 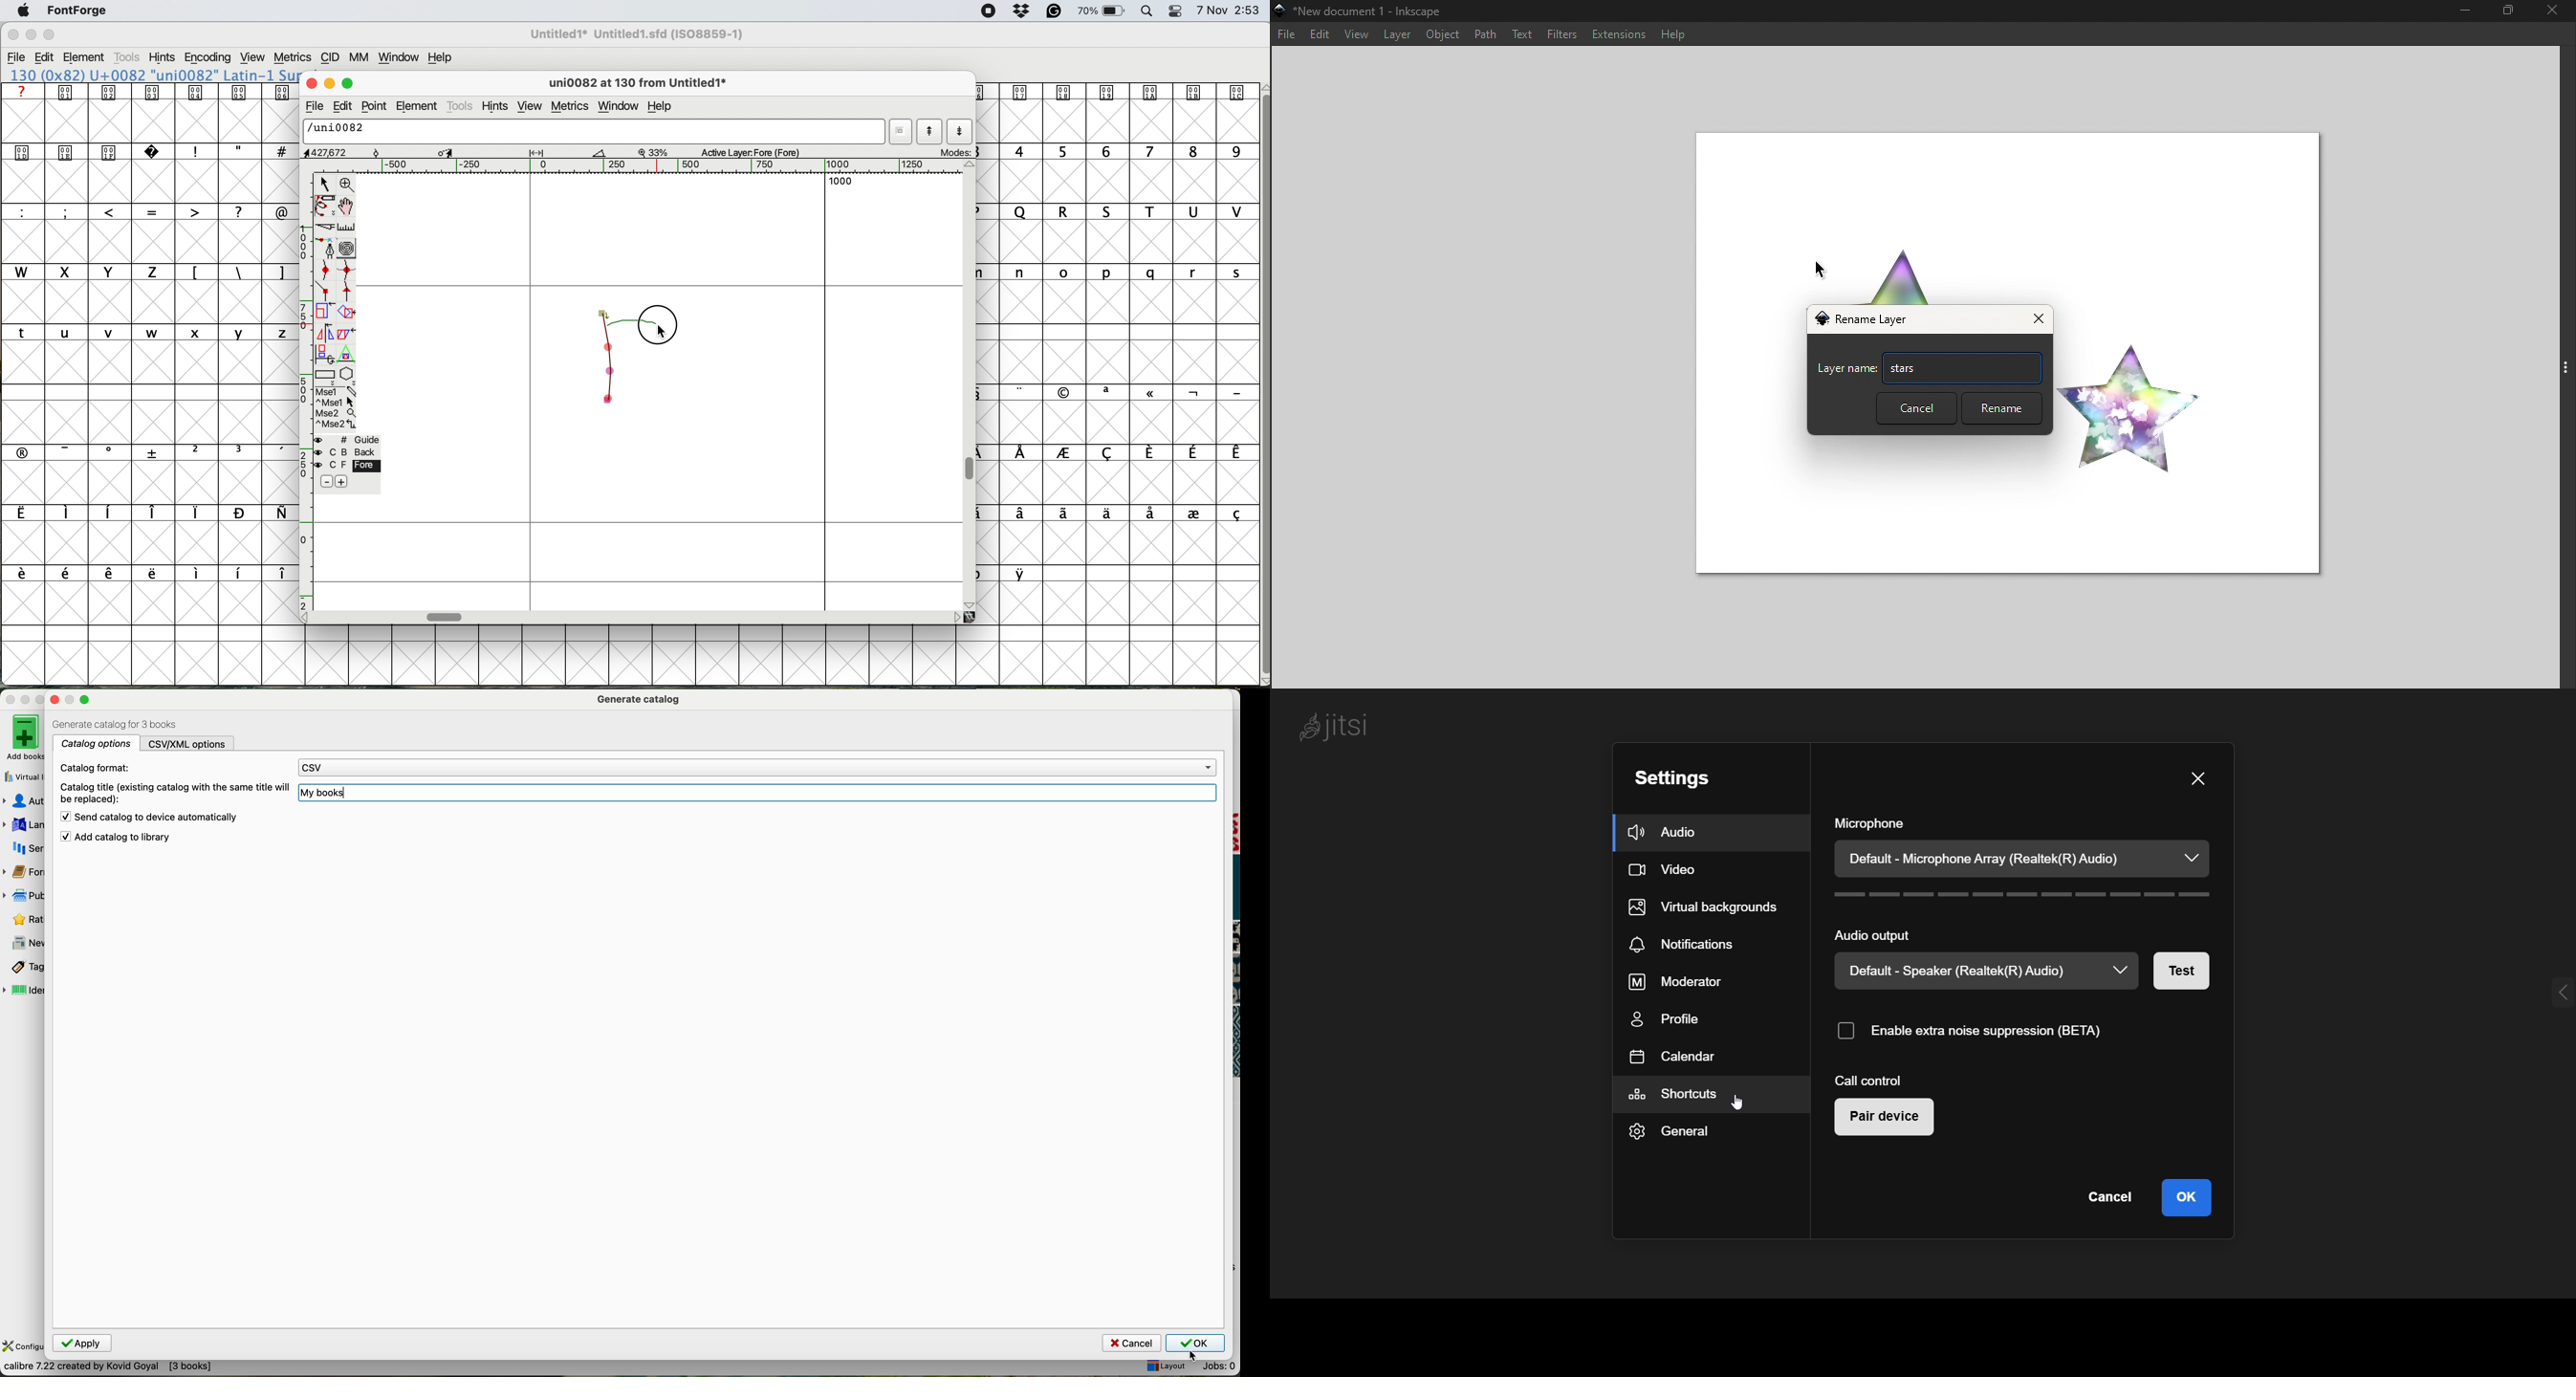 What do you see at coordinates (2188, 858) in the screenshot?
I see `dropdown` at bounding box center [2188, 858].